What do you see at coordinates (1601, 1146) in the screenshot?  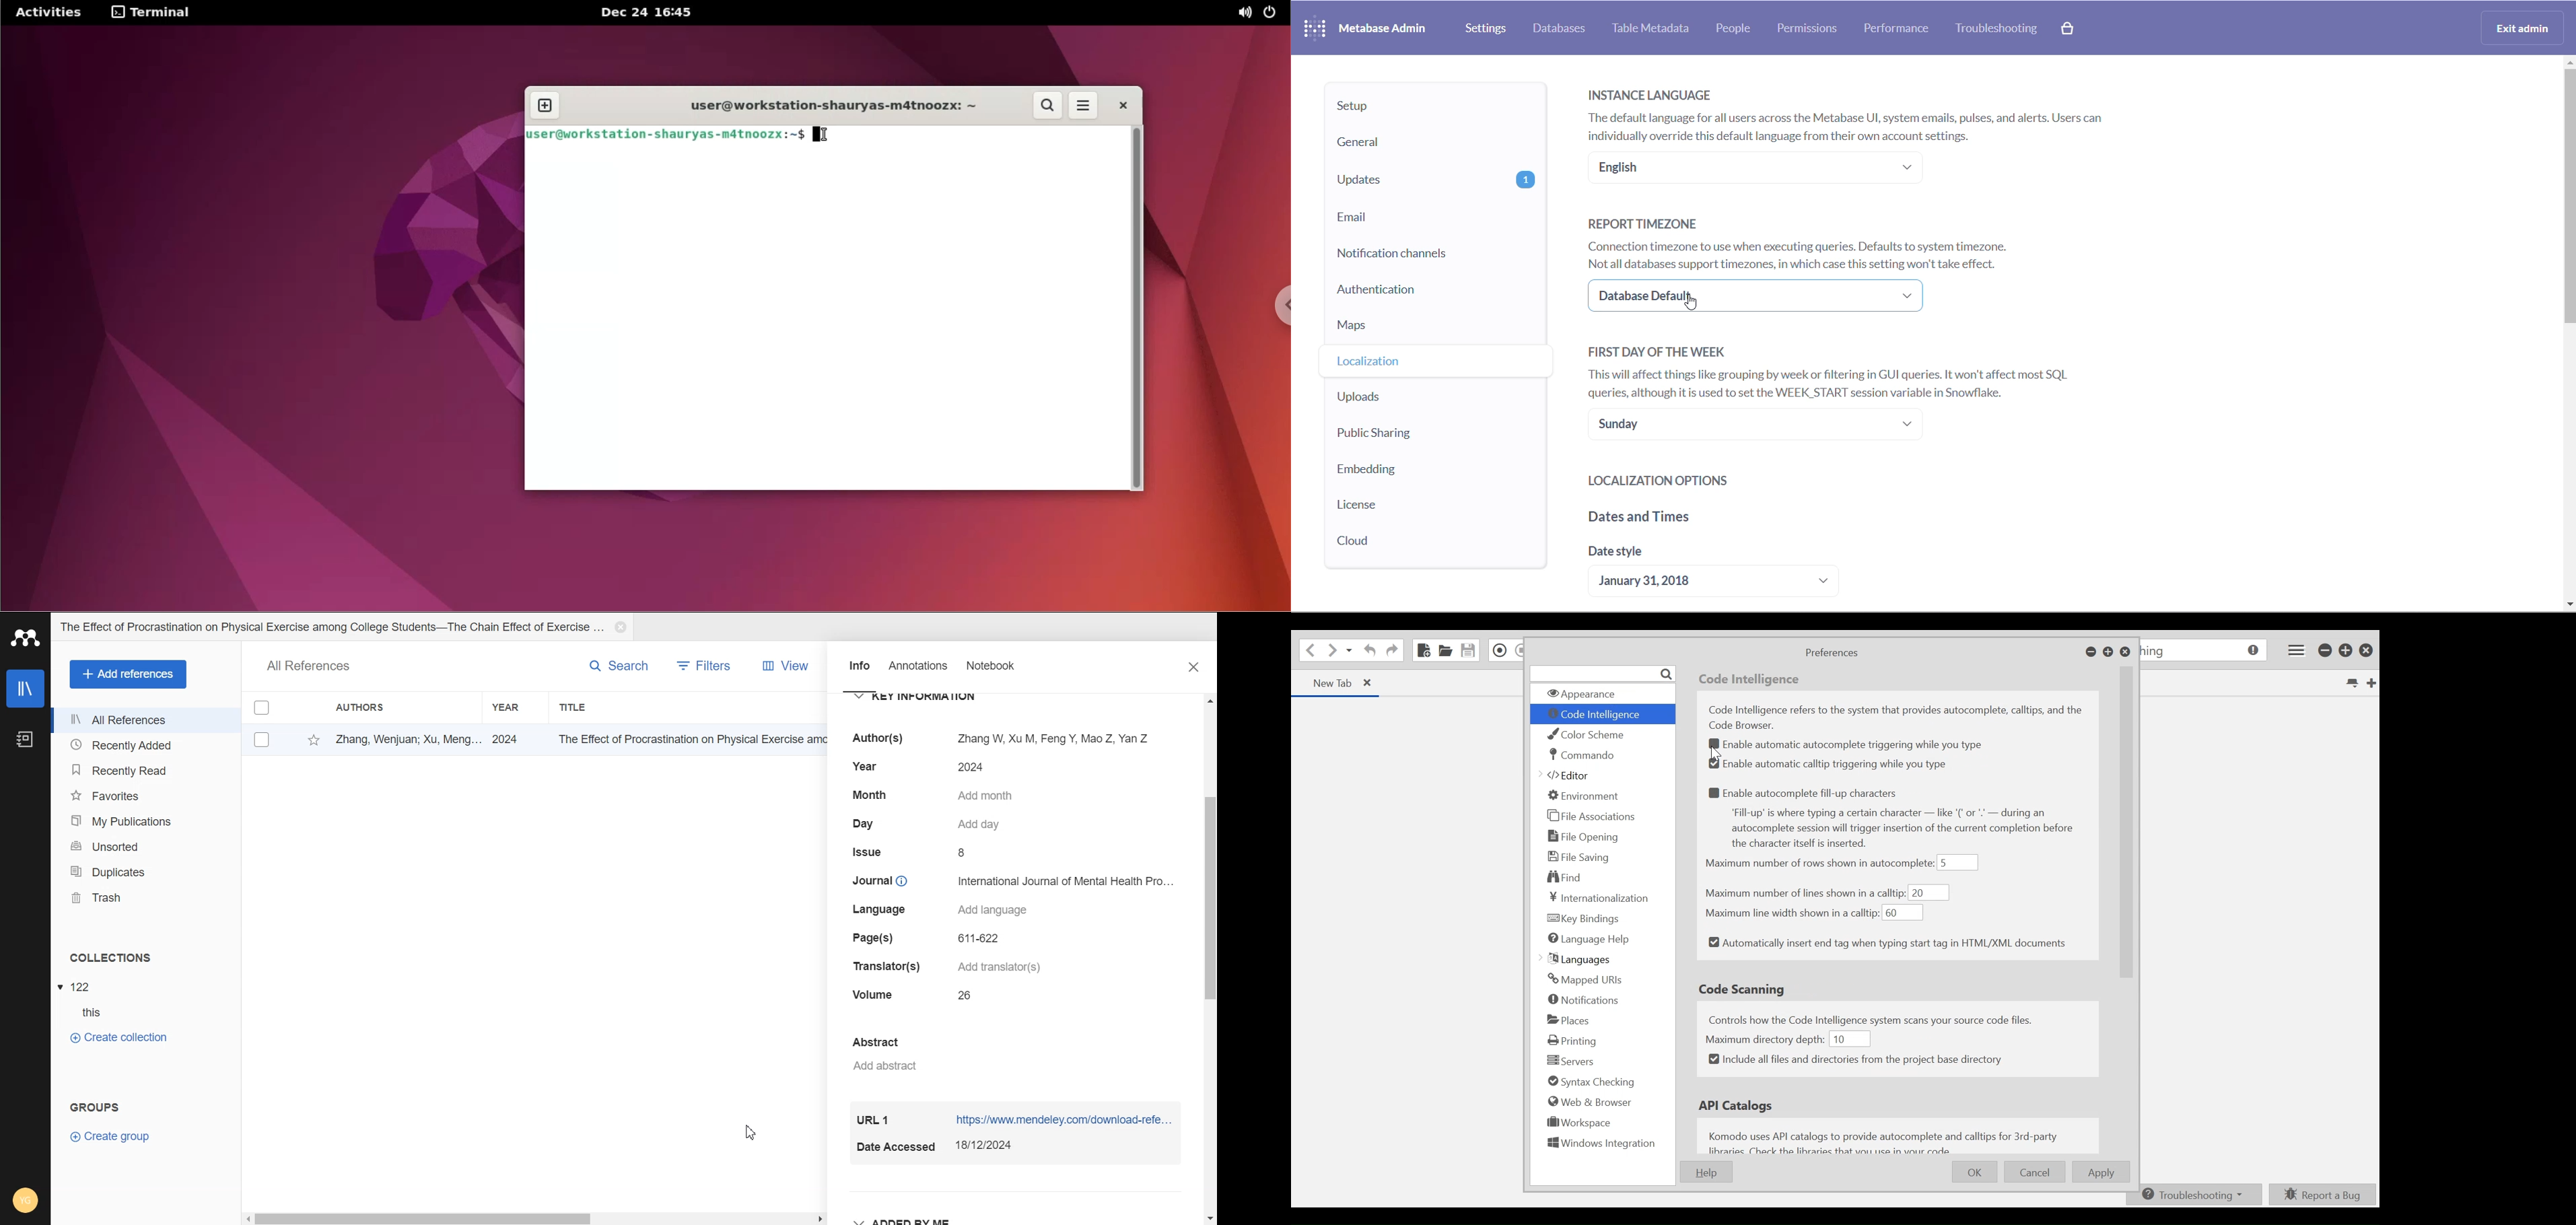 I see `Windows Integration` at bounding box center [1601, 1146].